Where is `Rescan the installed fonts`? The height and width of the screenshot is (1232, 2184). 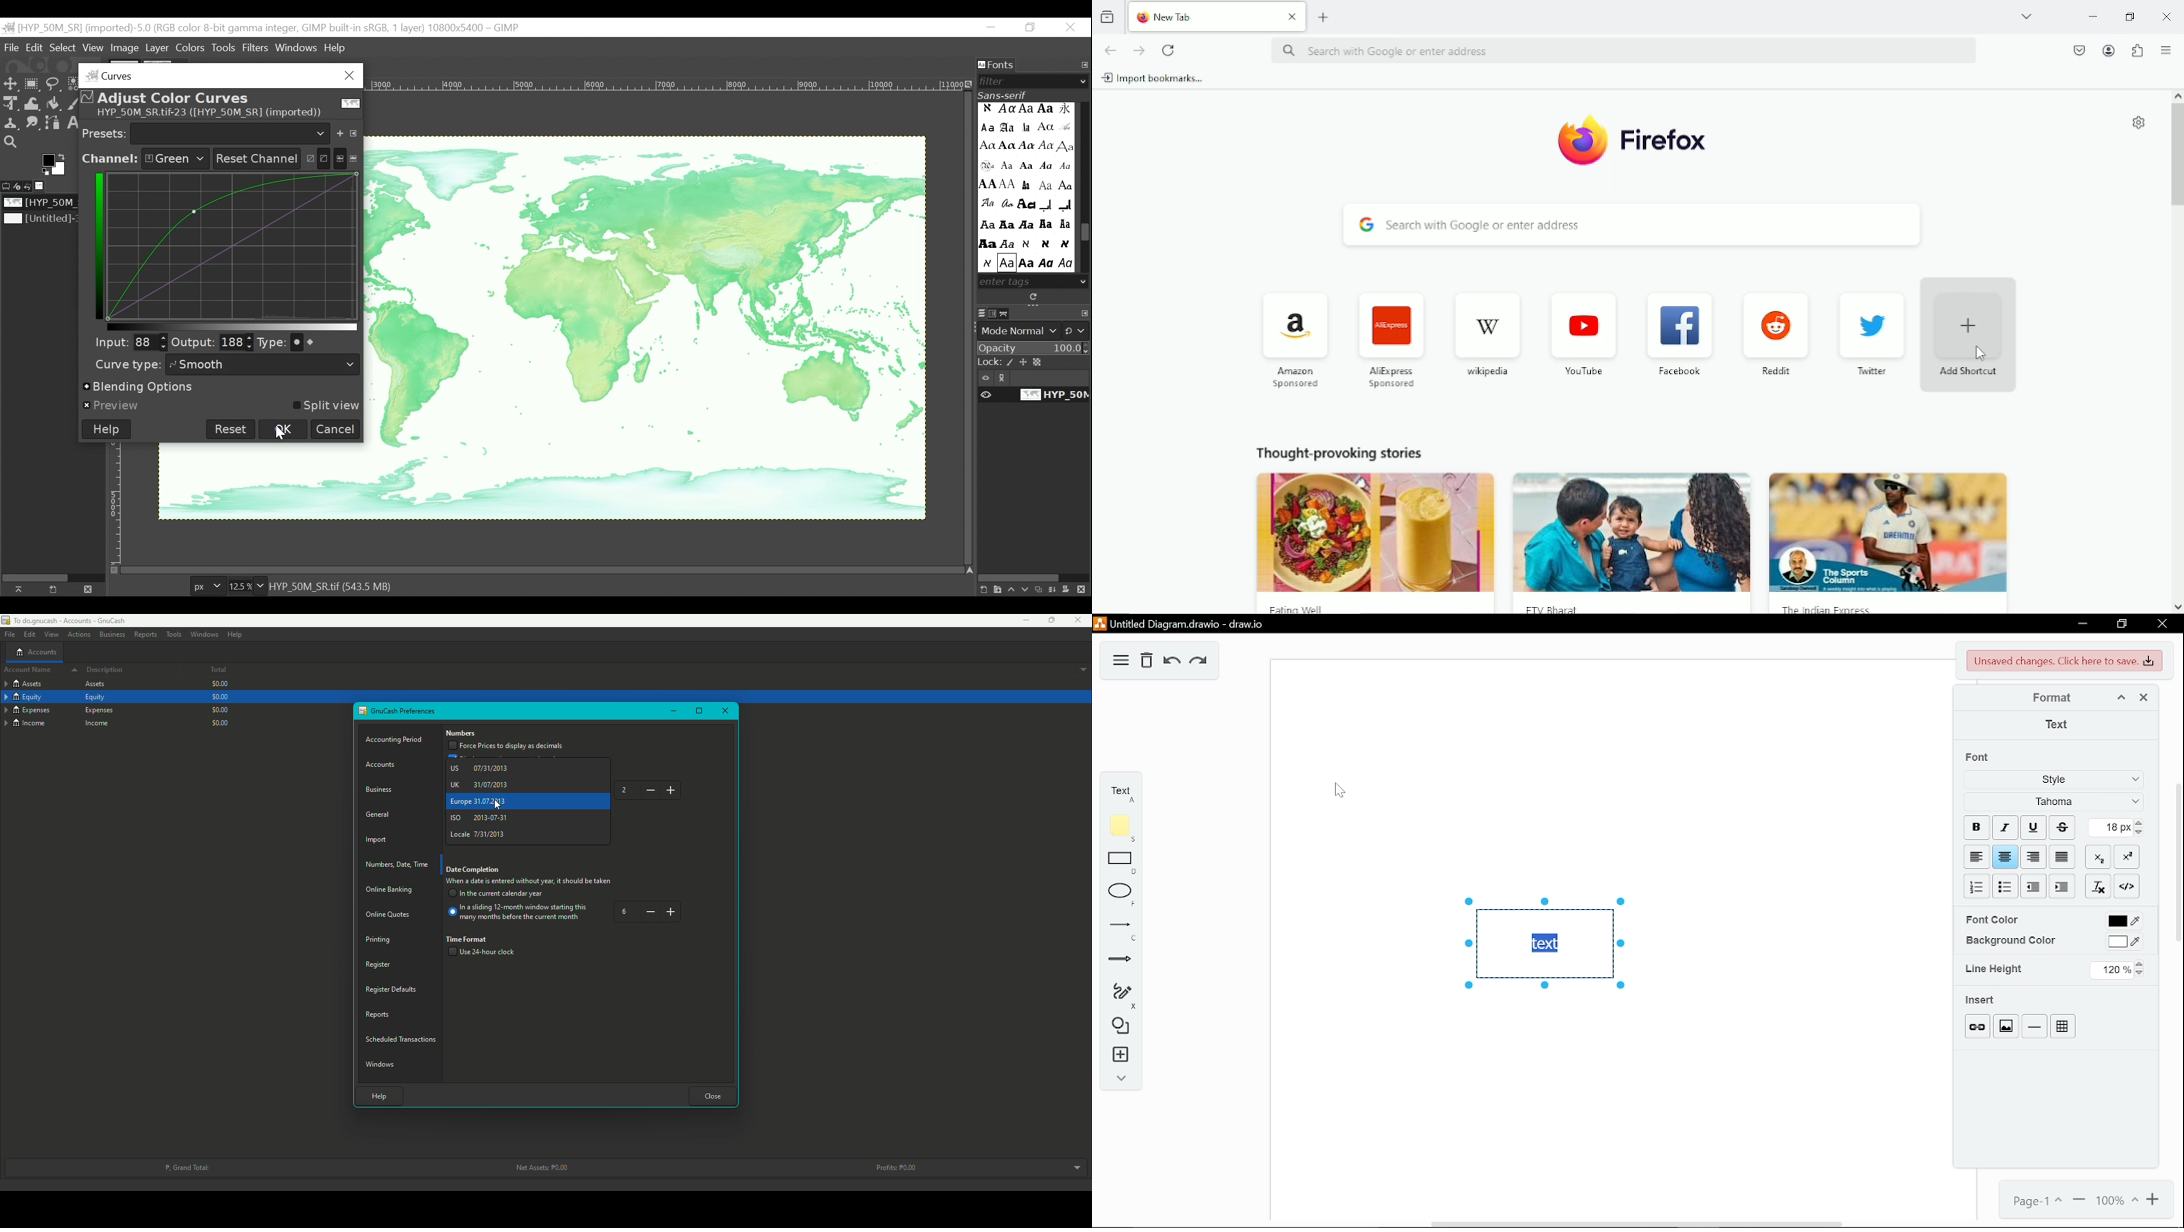
Rescan the installed fonts is located at coordinates (1035, 297).